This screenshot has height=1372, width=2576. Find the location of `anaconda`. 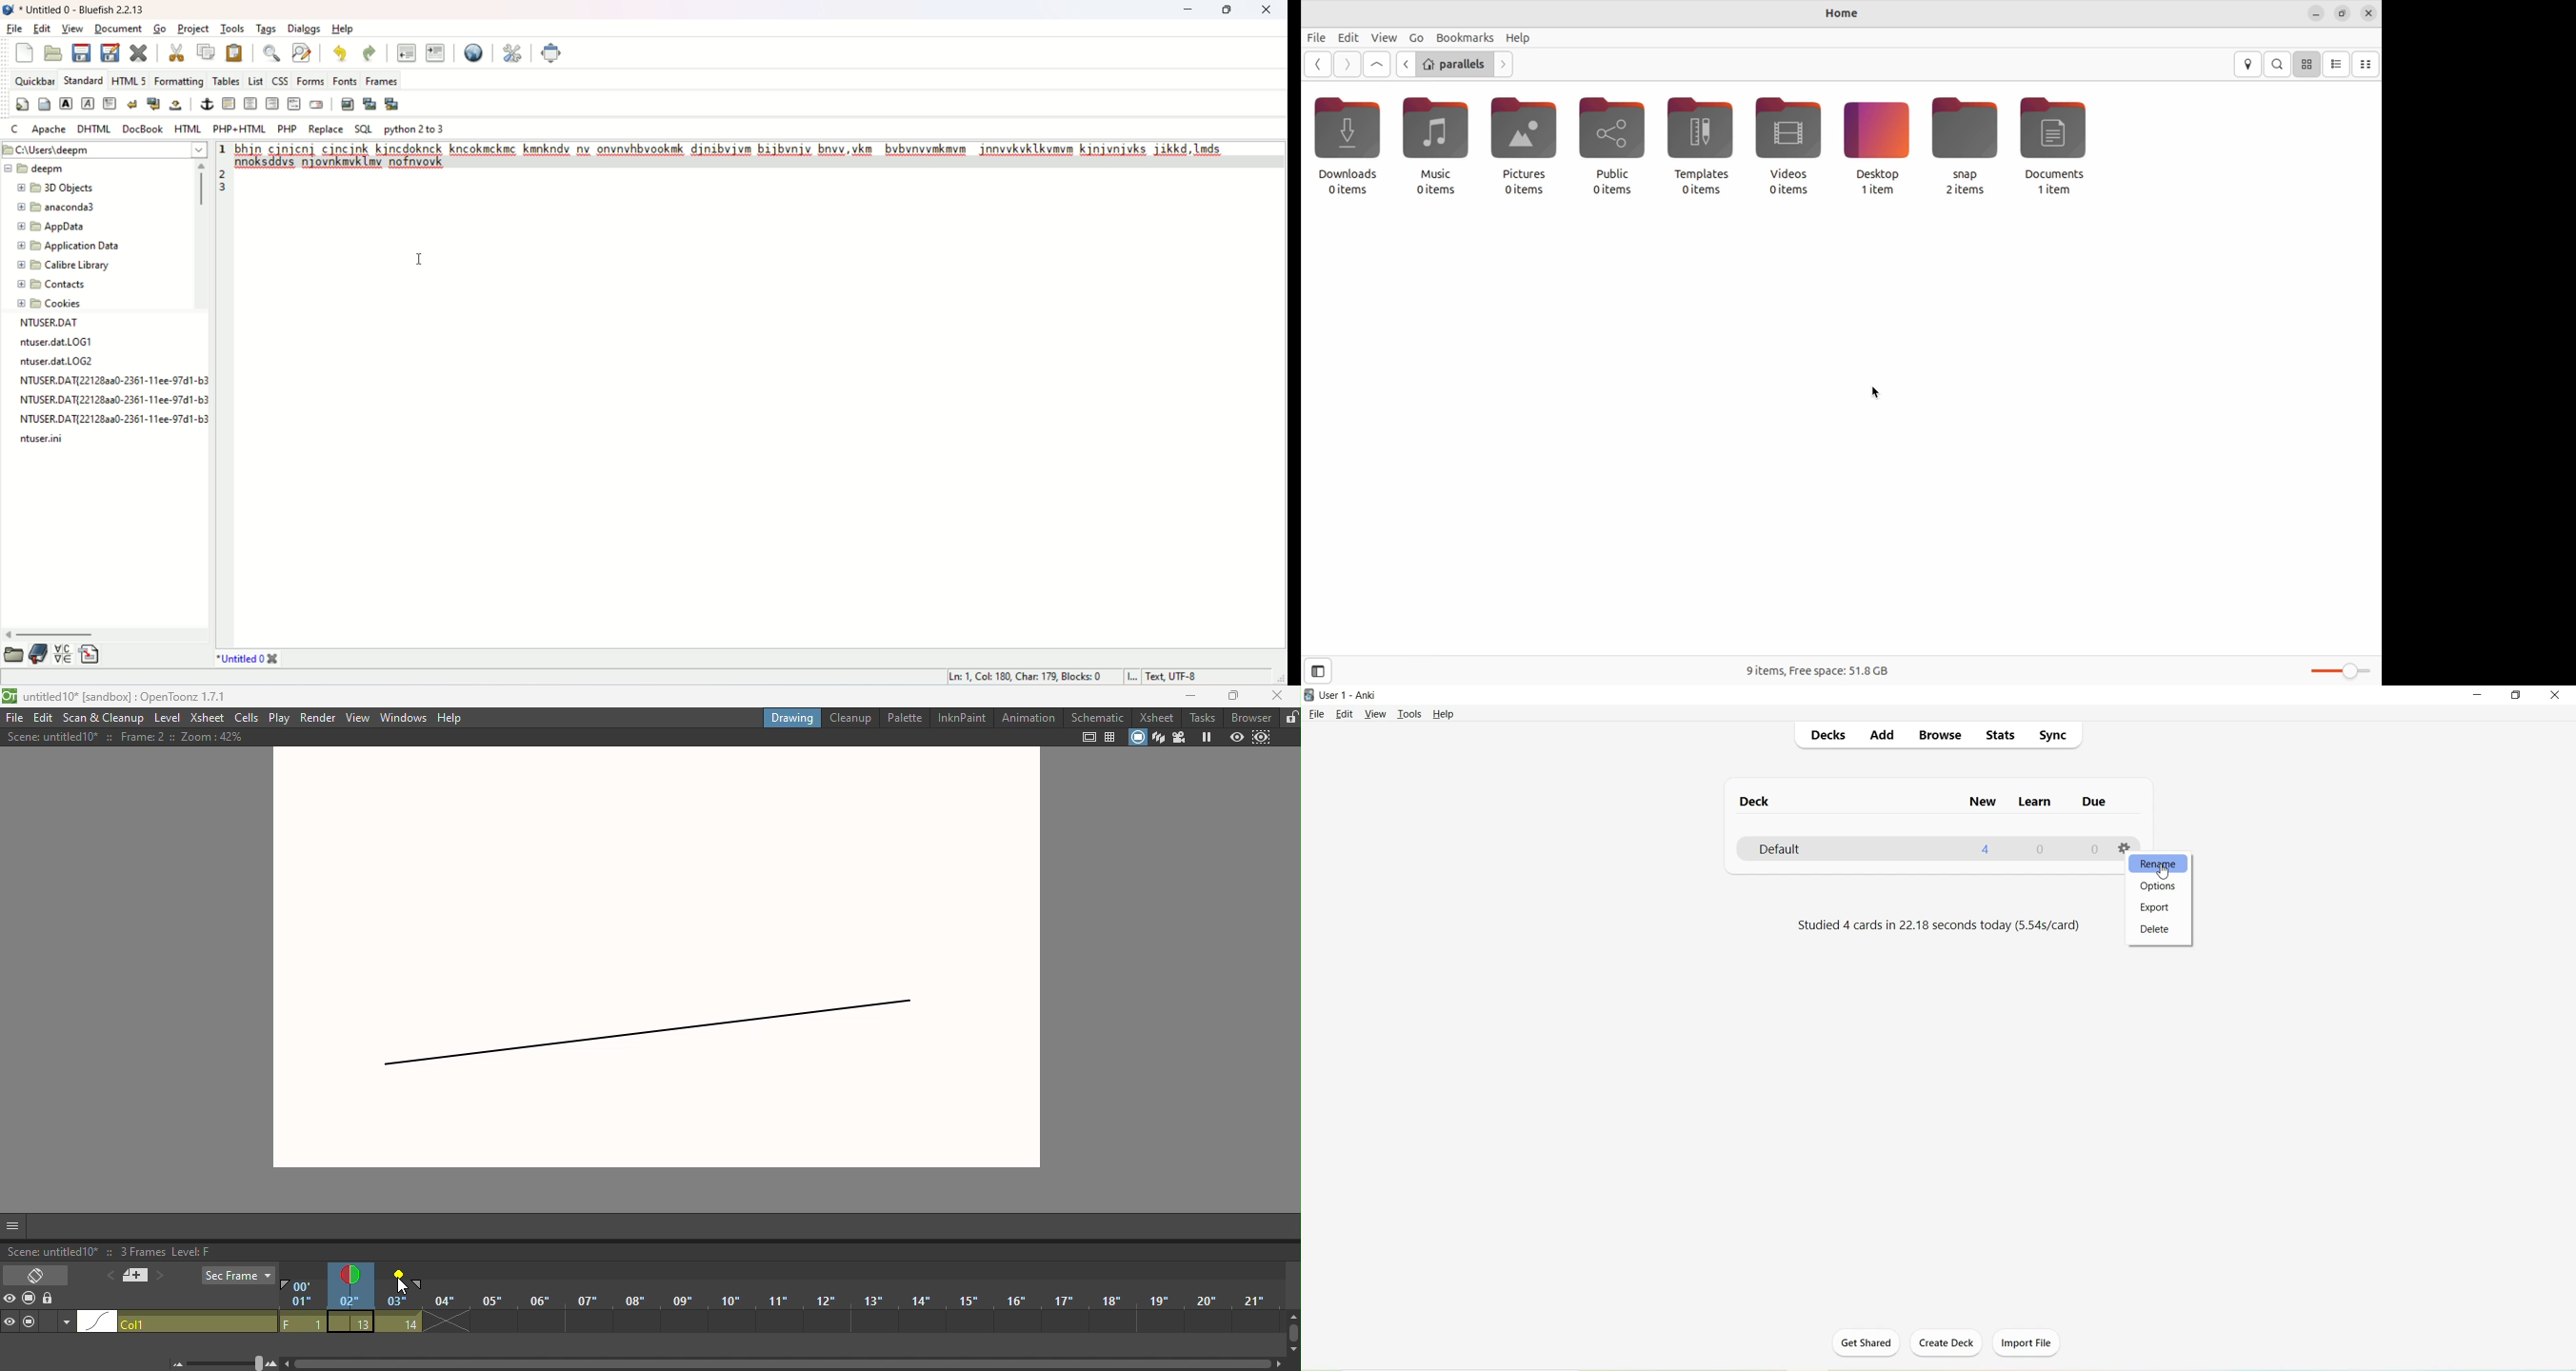

anaconda is located at coordinates (64, 210).